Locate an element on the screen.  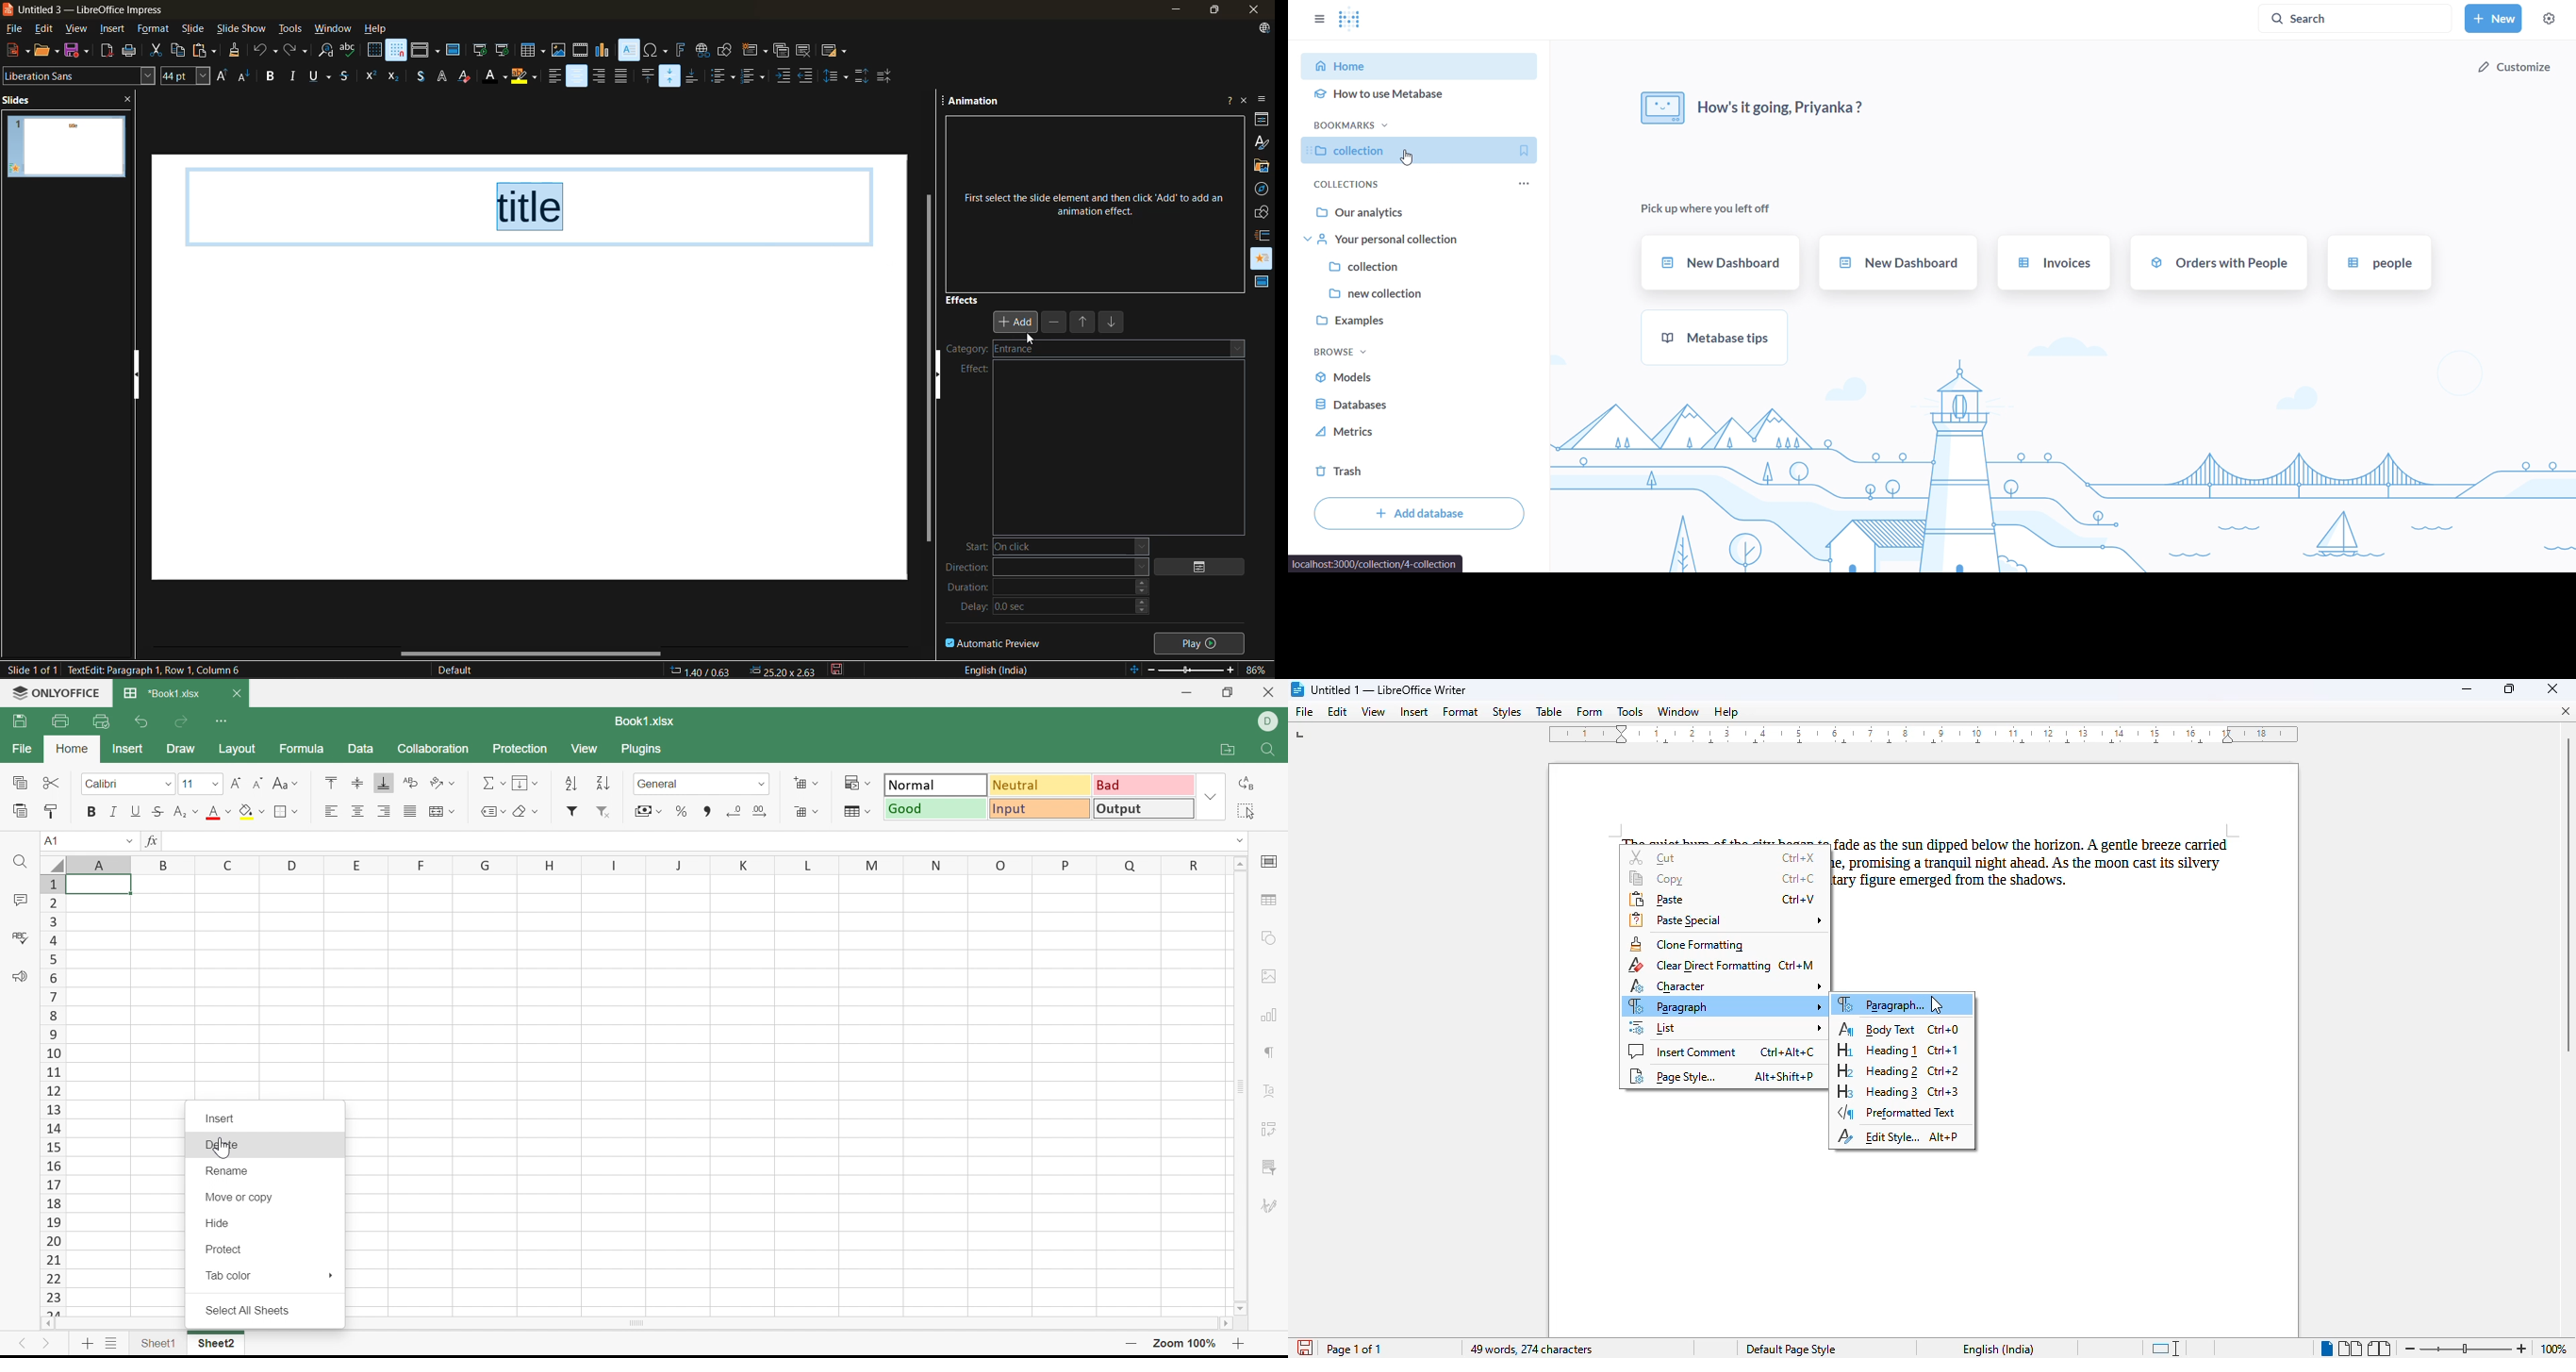
animation is located at coordinates (1263, 255).